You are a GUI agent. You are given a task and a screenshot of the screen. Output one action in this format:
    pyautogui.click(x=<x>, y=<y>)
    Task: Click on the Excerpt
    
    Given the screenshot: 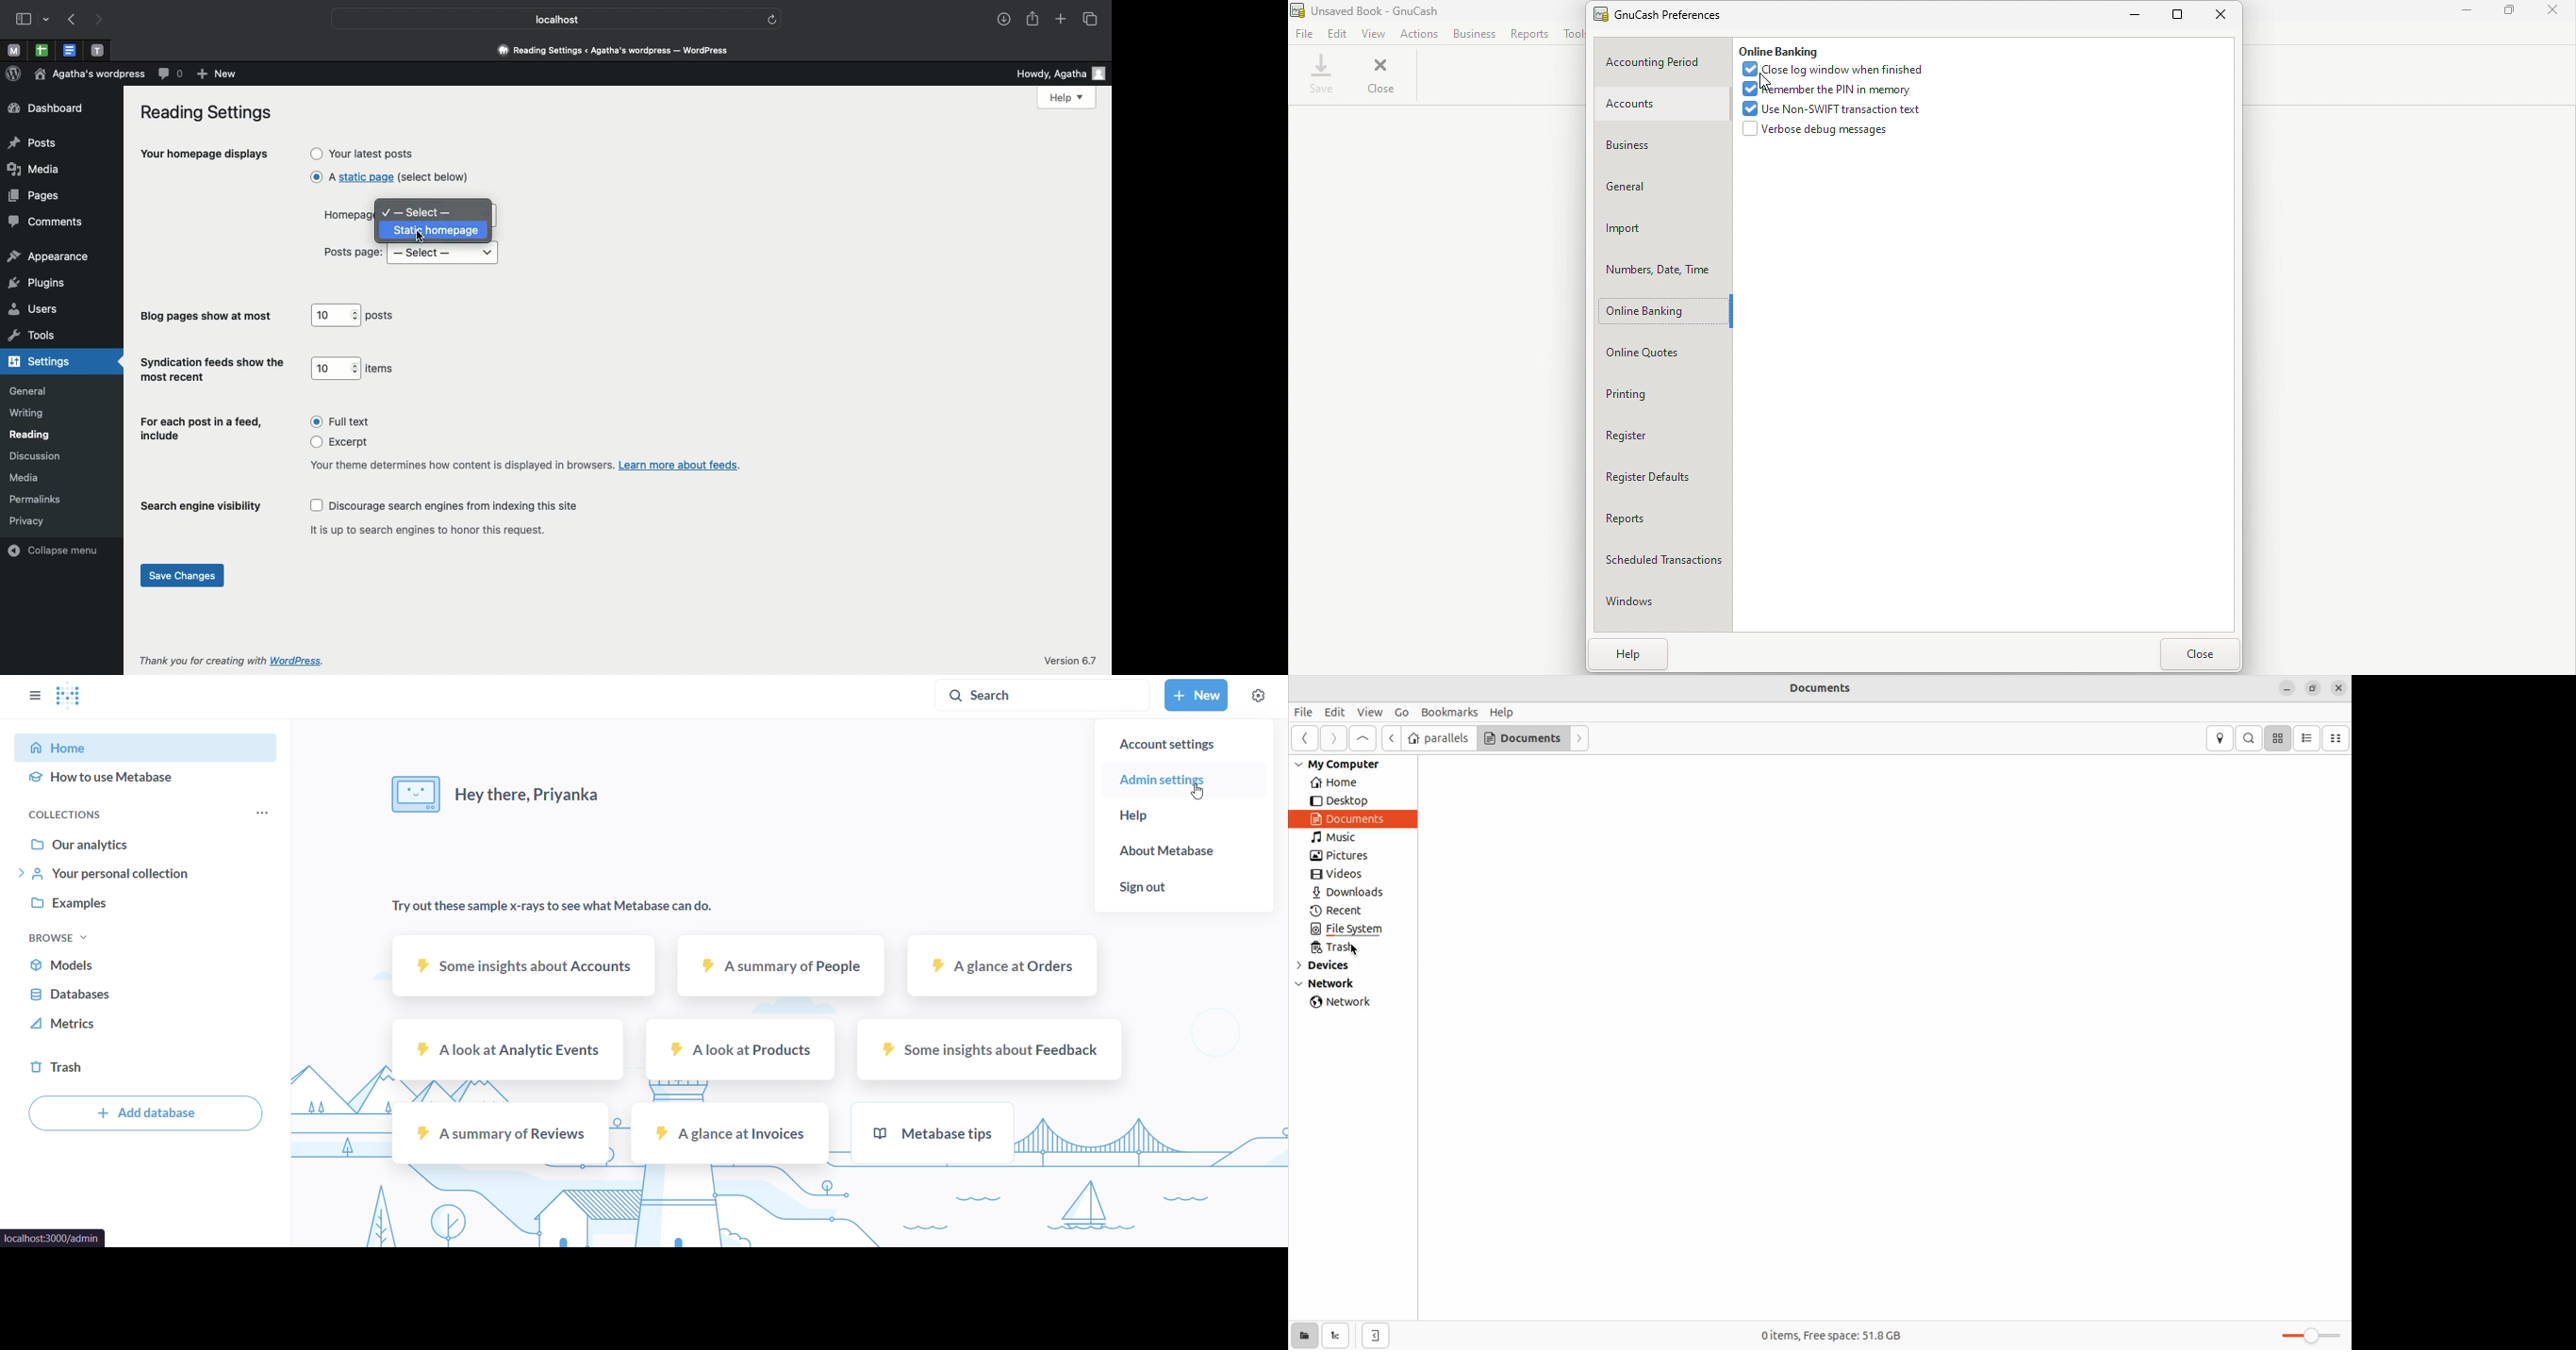 What is the action you would take?
    pyautogui.click(x=345, y=443)
    